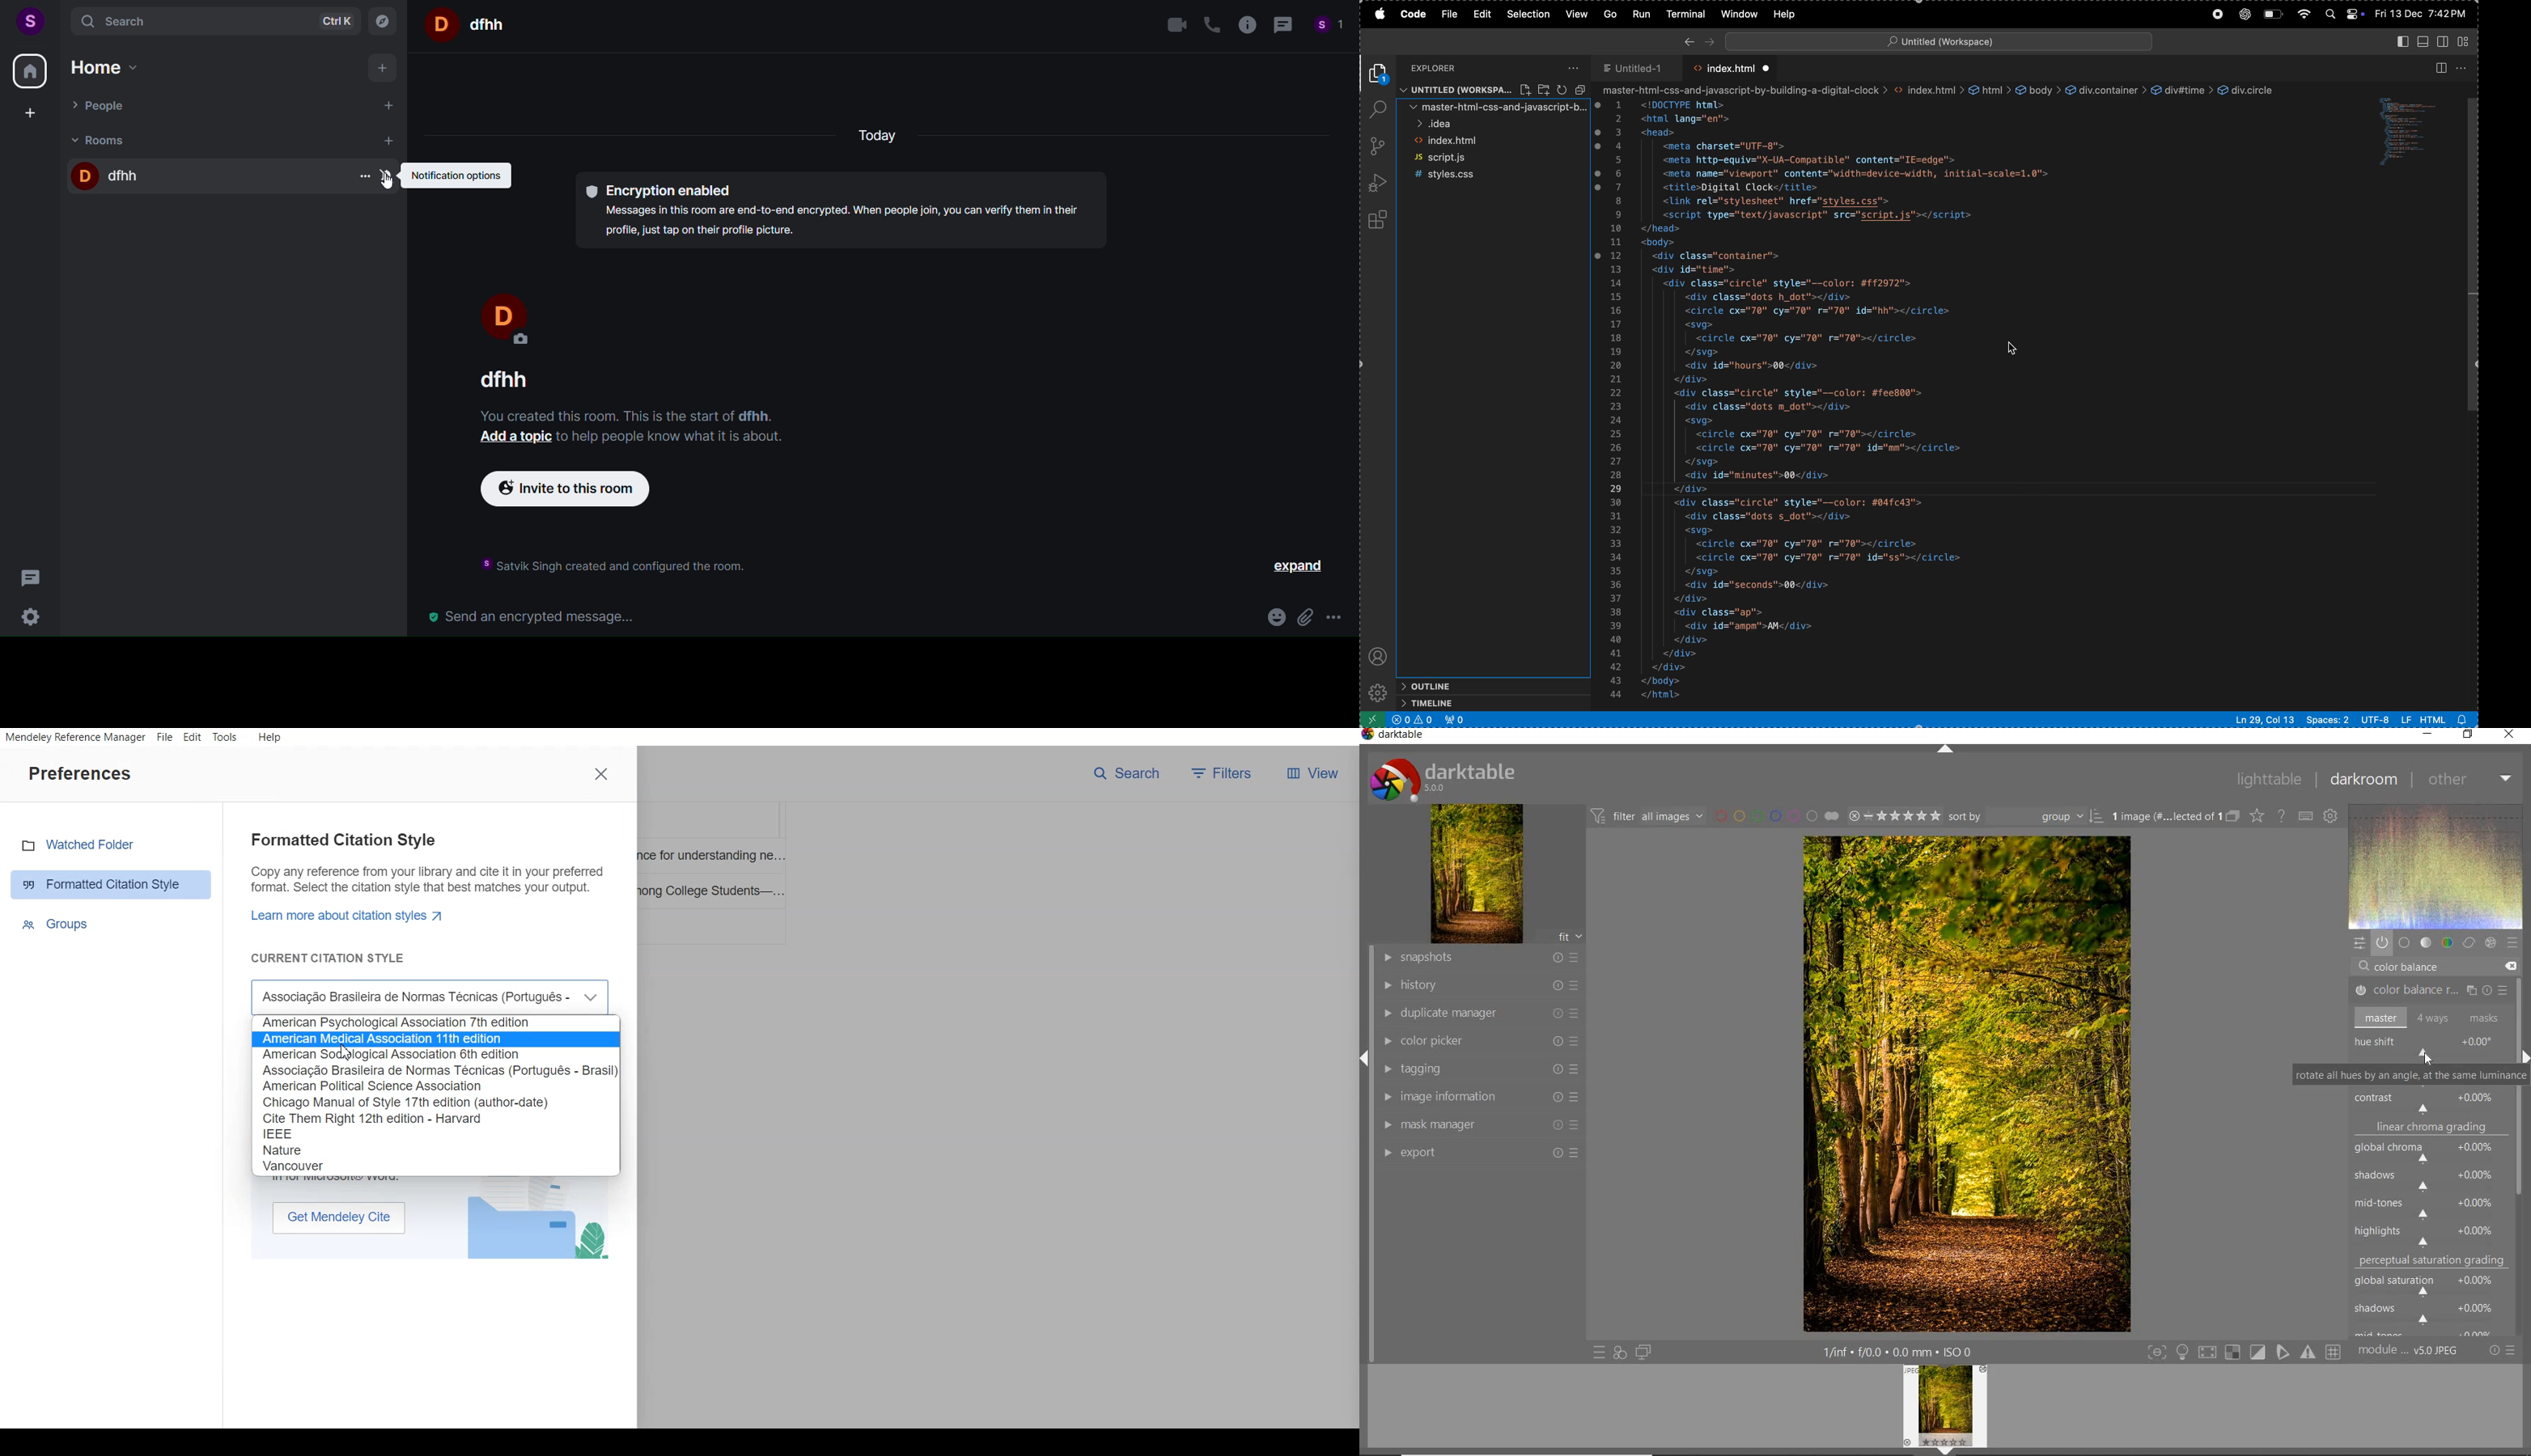 This screenshot has width=2548, height=1456. Describe the element at coordinates (439, 1070) in the screenshot. I see `Citation` at that location.